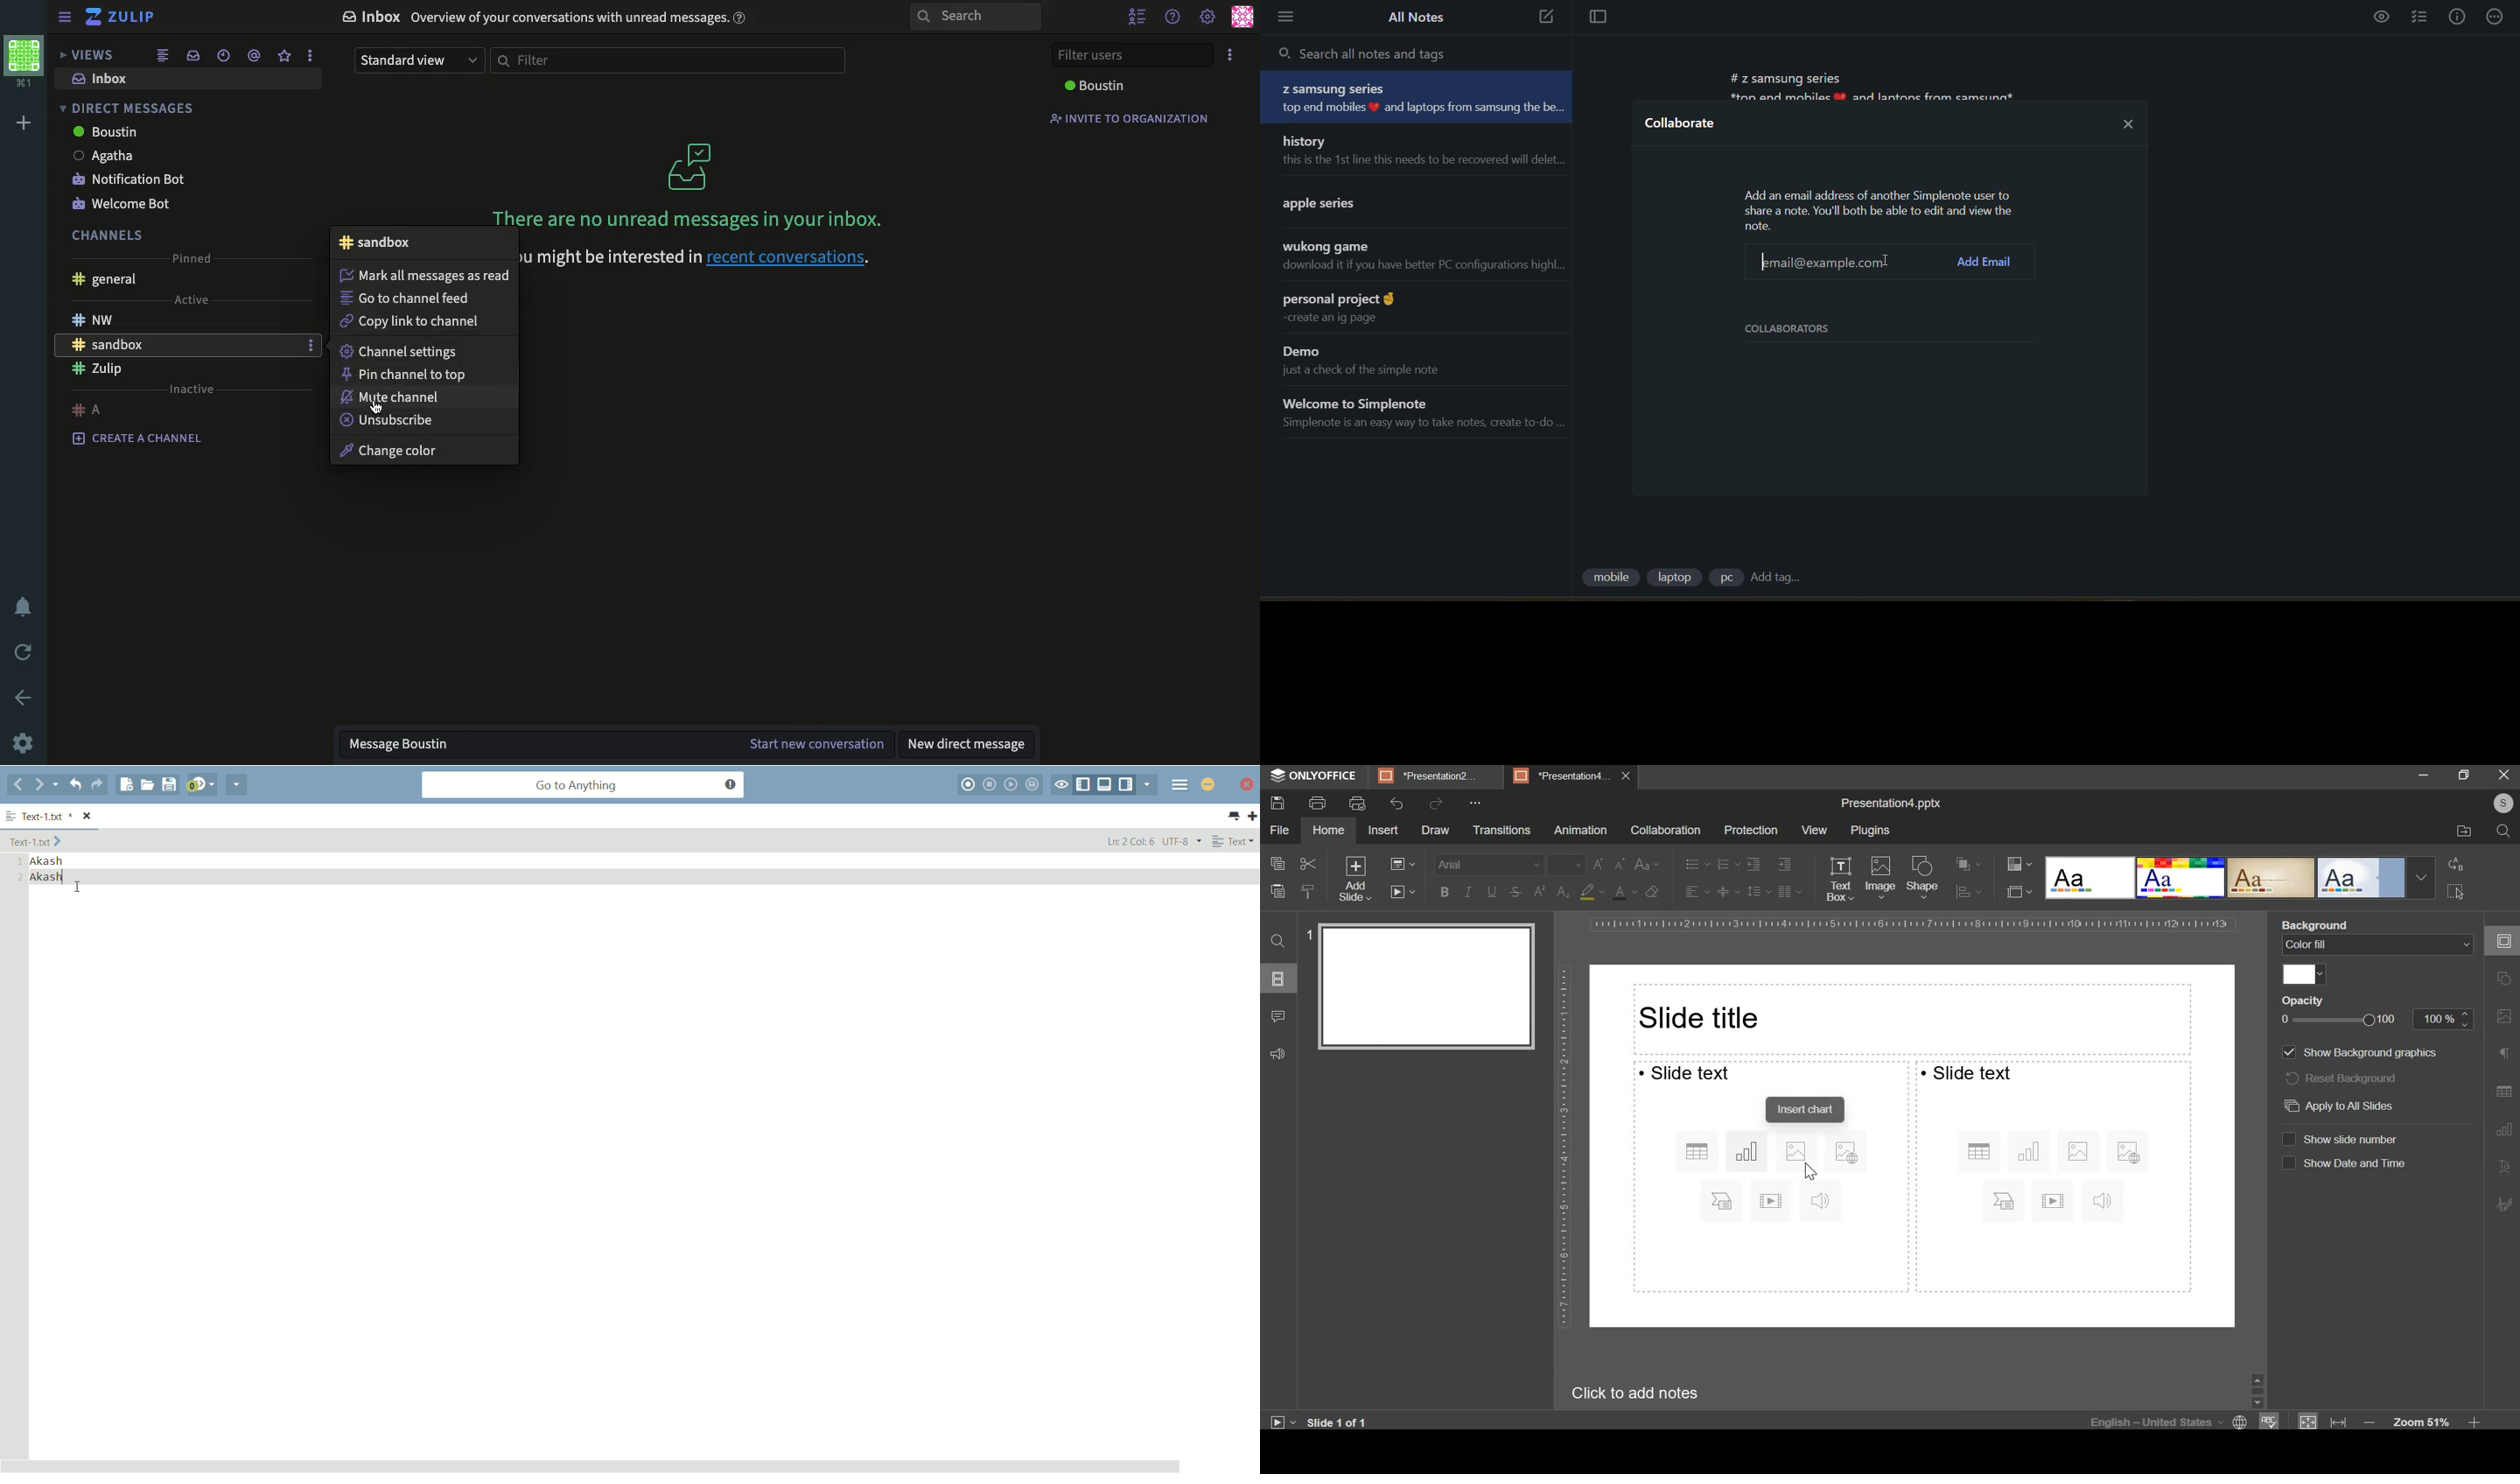  Describe the element at coordinates (415, 322) in the screenshot. I see `copy link to channel` at that location.